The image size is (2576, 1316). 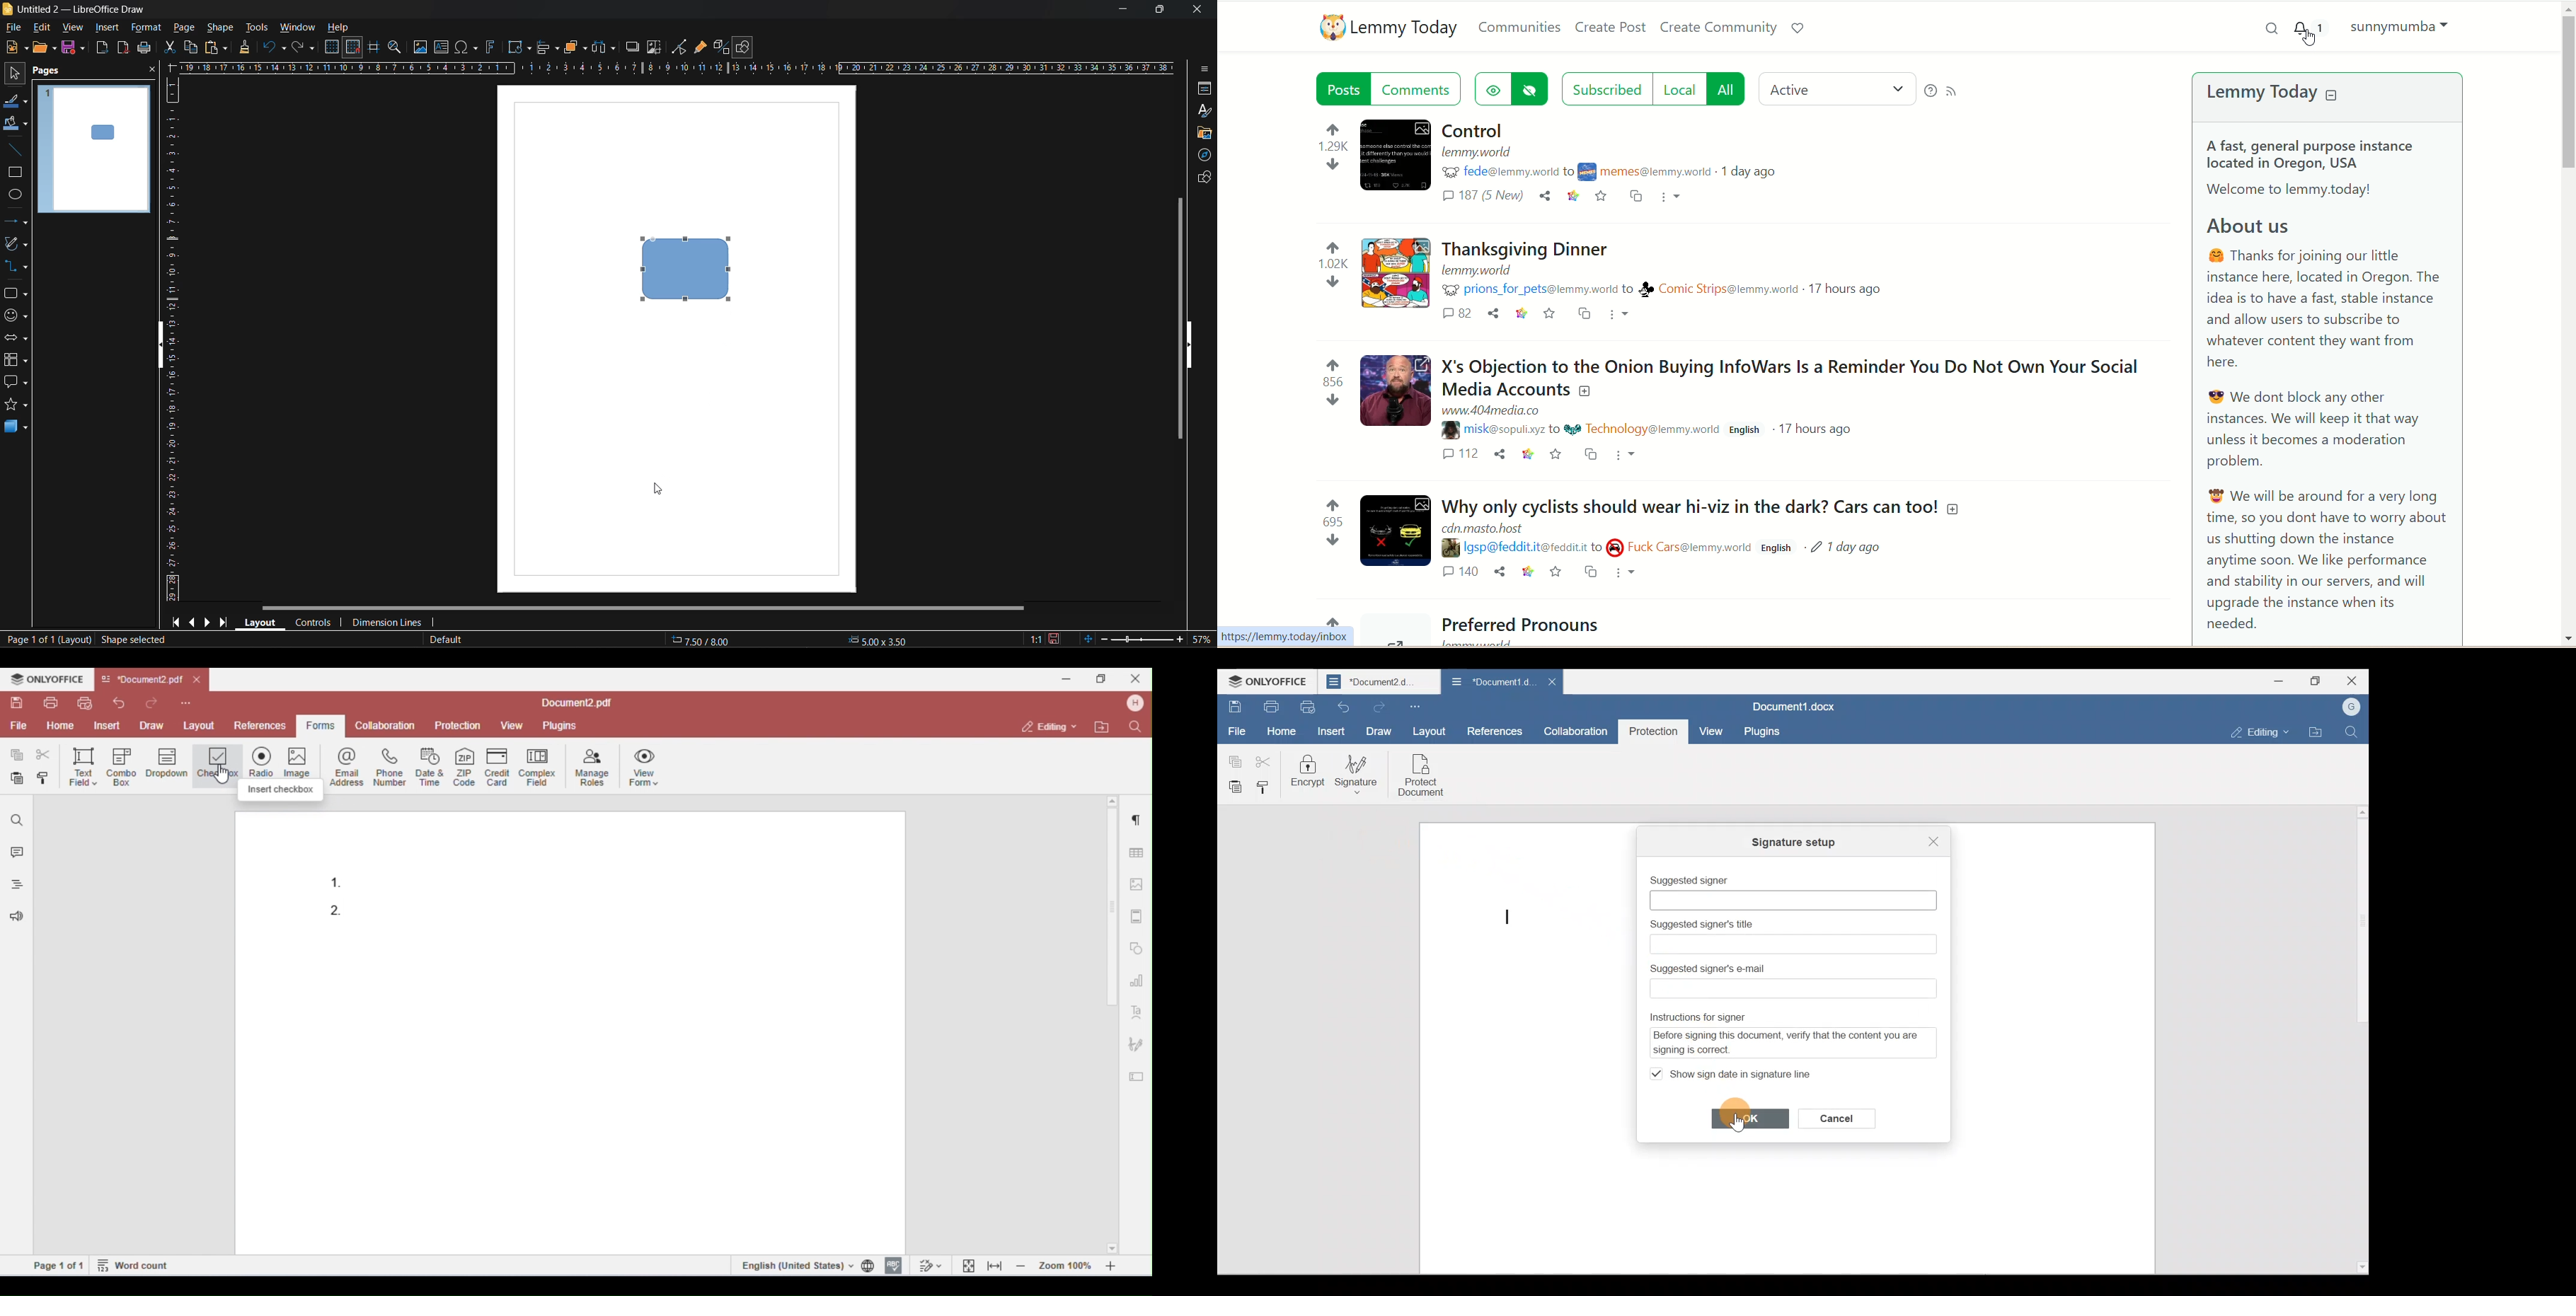 What do you see at coordinates (1796, 841) in the screenshot?
I see `Signature setup` at bounding box center [1796, 841].